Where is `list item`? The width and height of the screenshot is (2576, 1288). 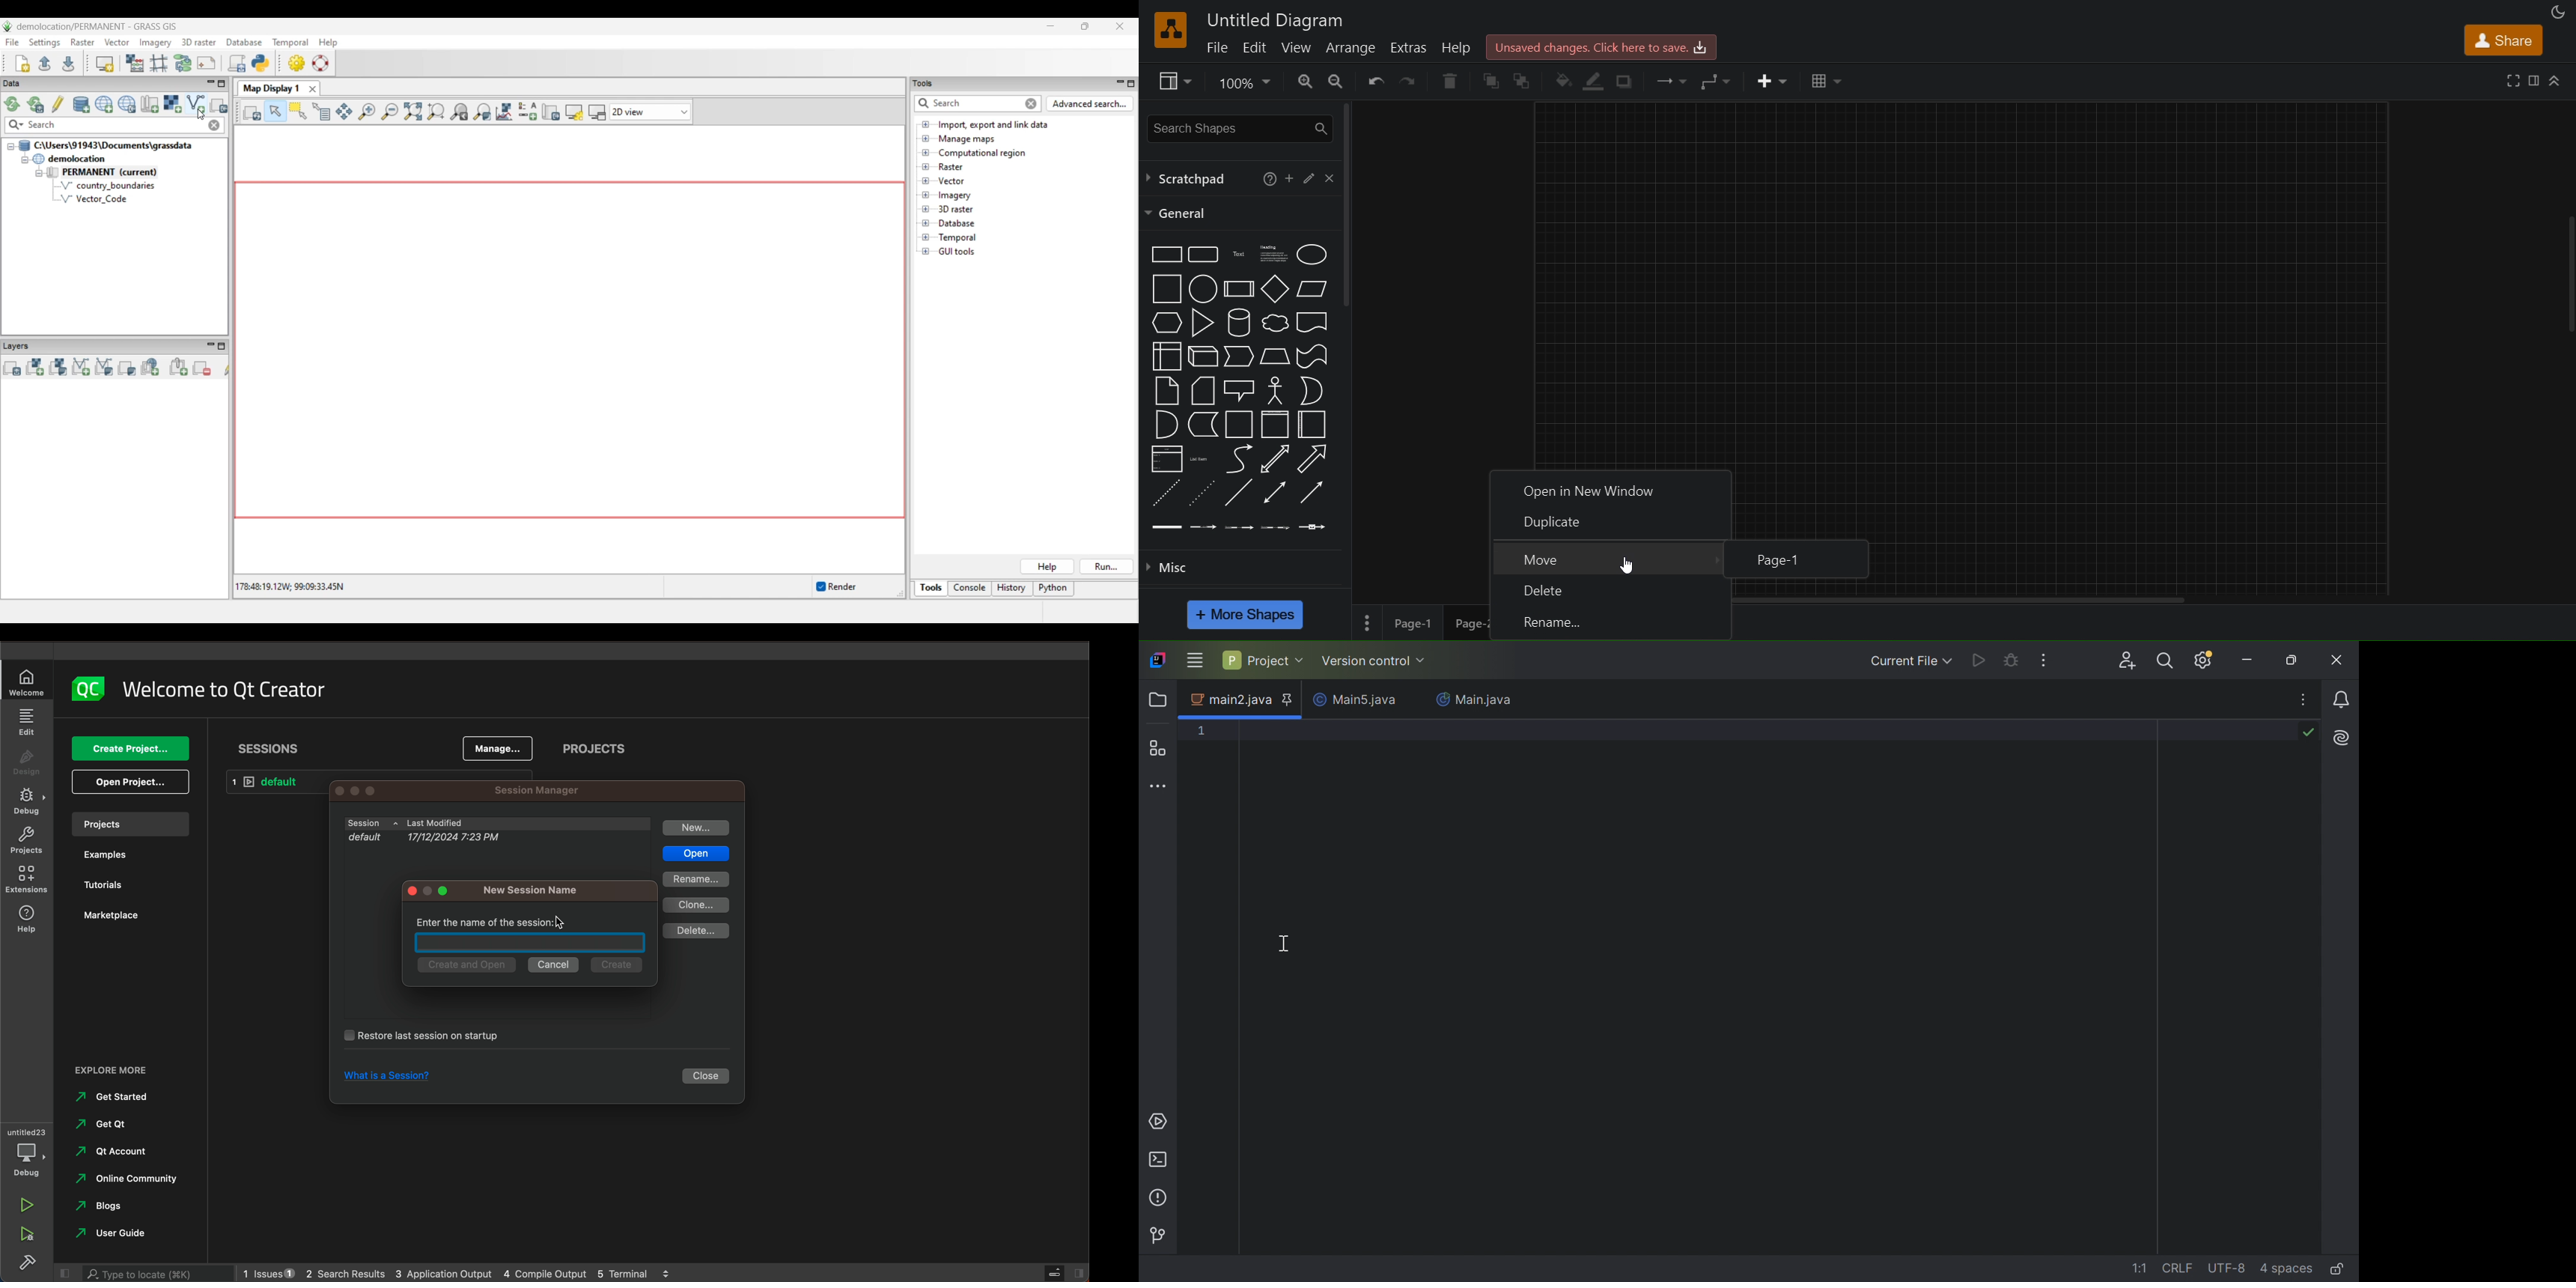
list item is located at coordinates (1200, 459).